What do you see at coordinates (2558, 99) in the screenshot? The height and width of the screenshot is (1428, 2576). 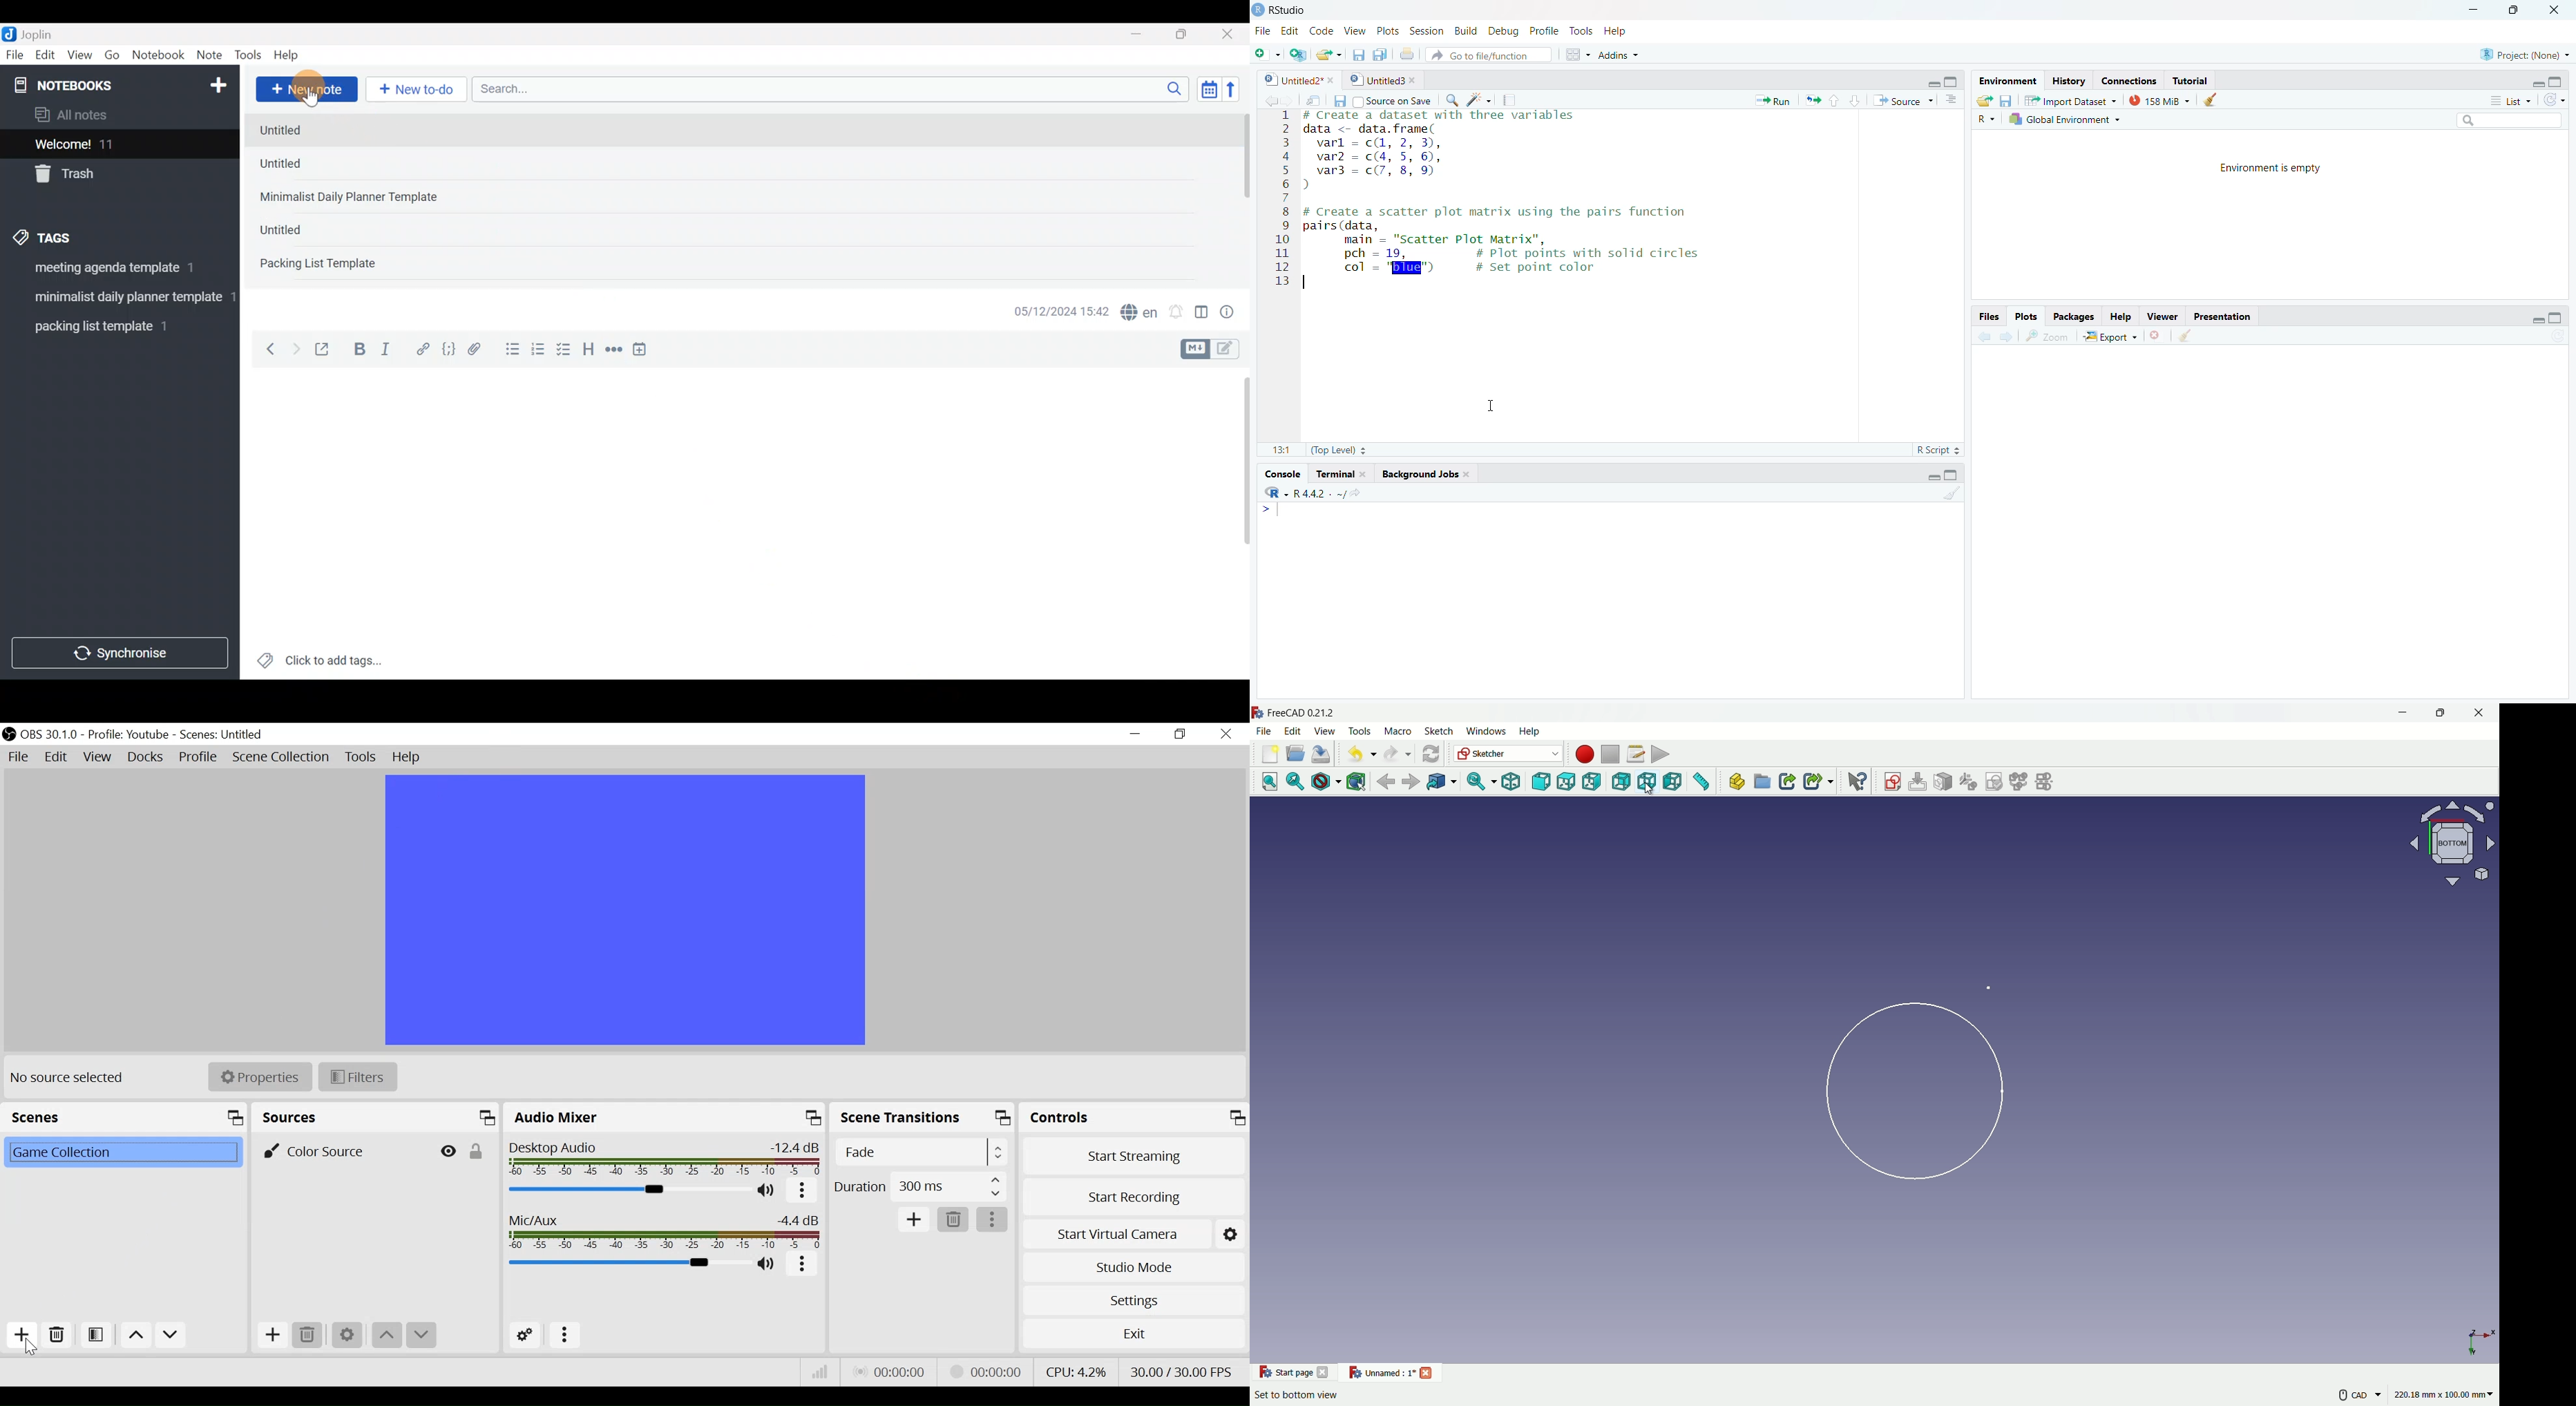 I see `Refresh` at bounding box center [2558, 99].